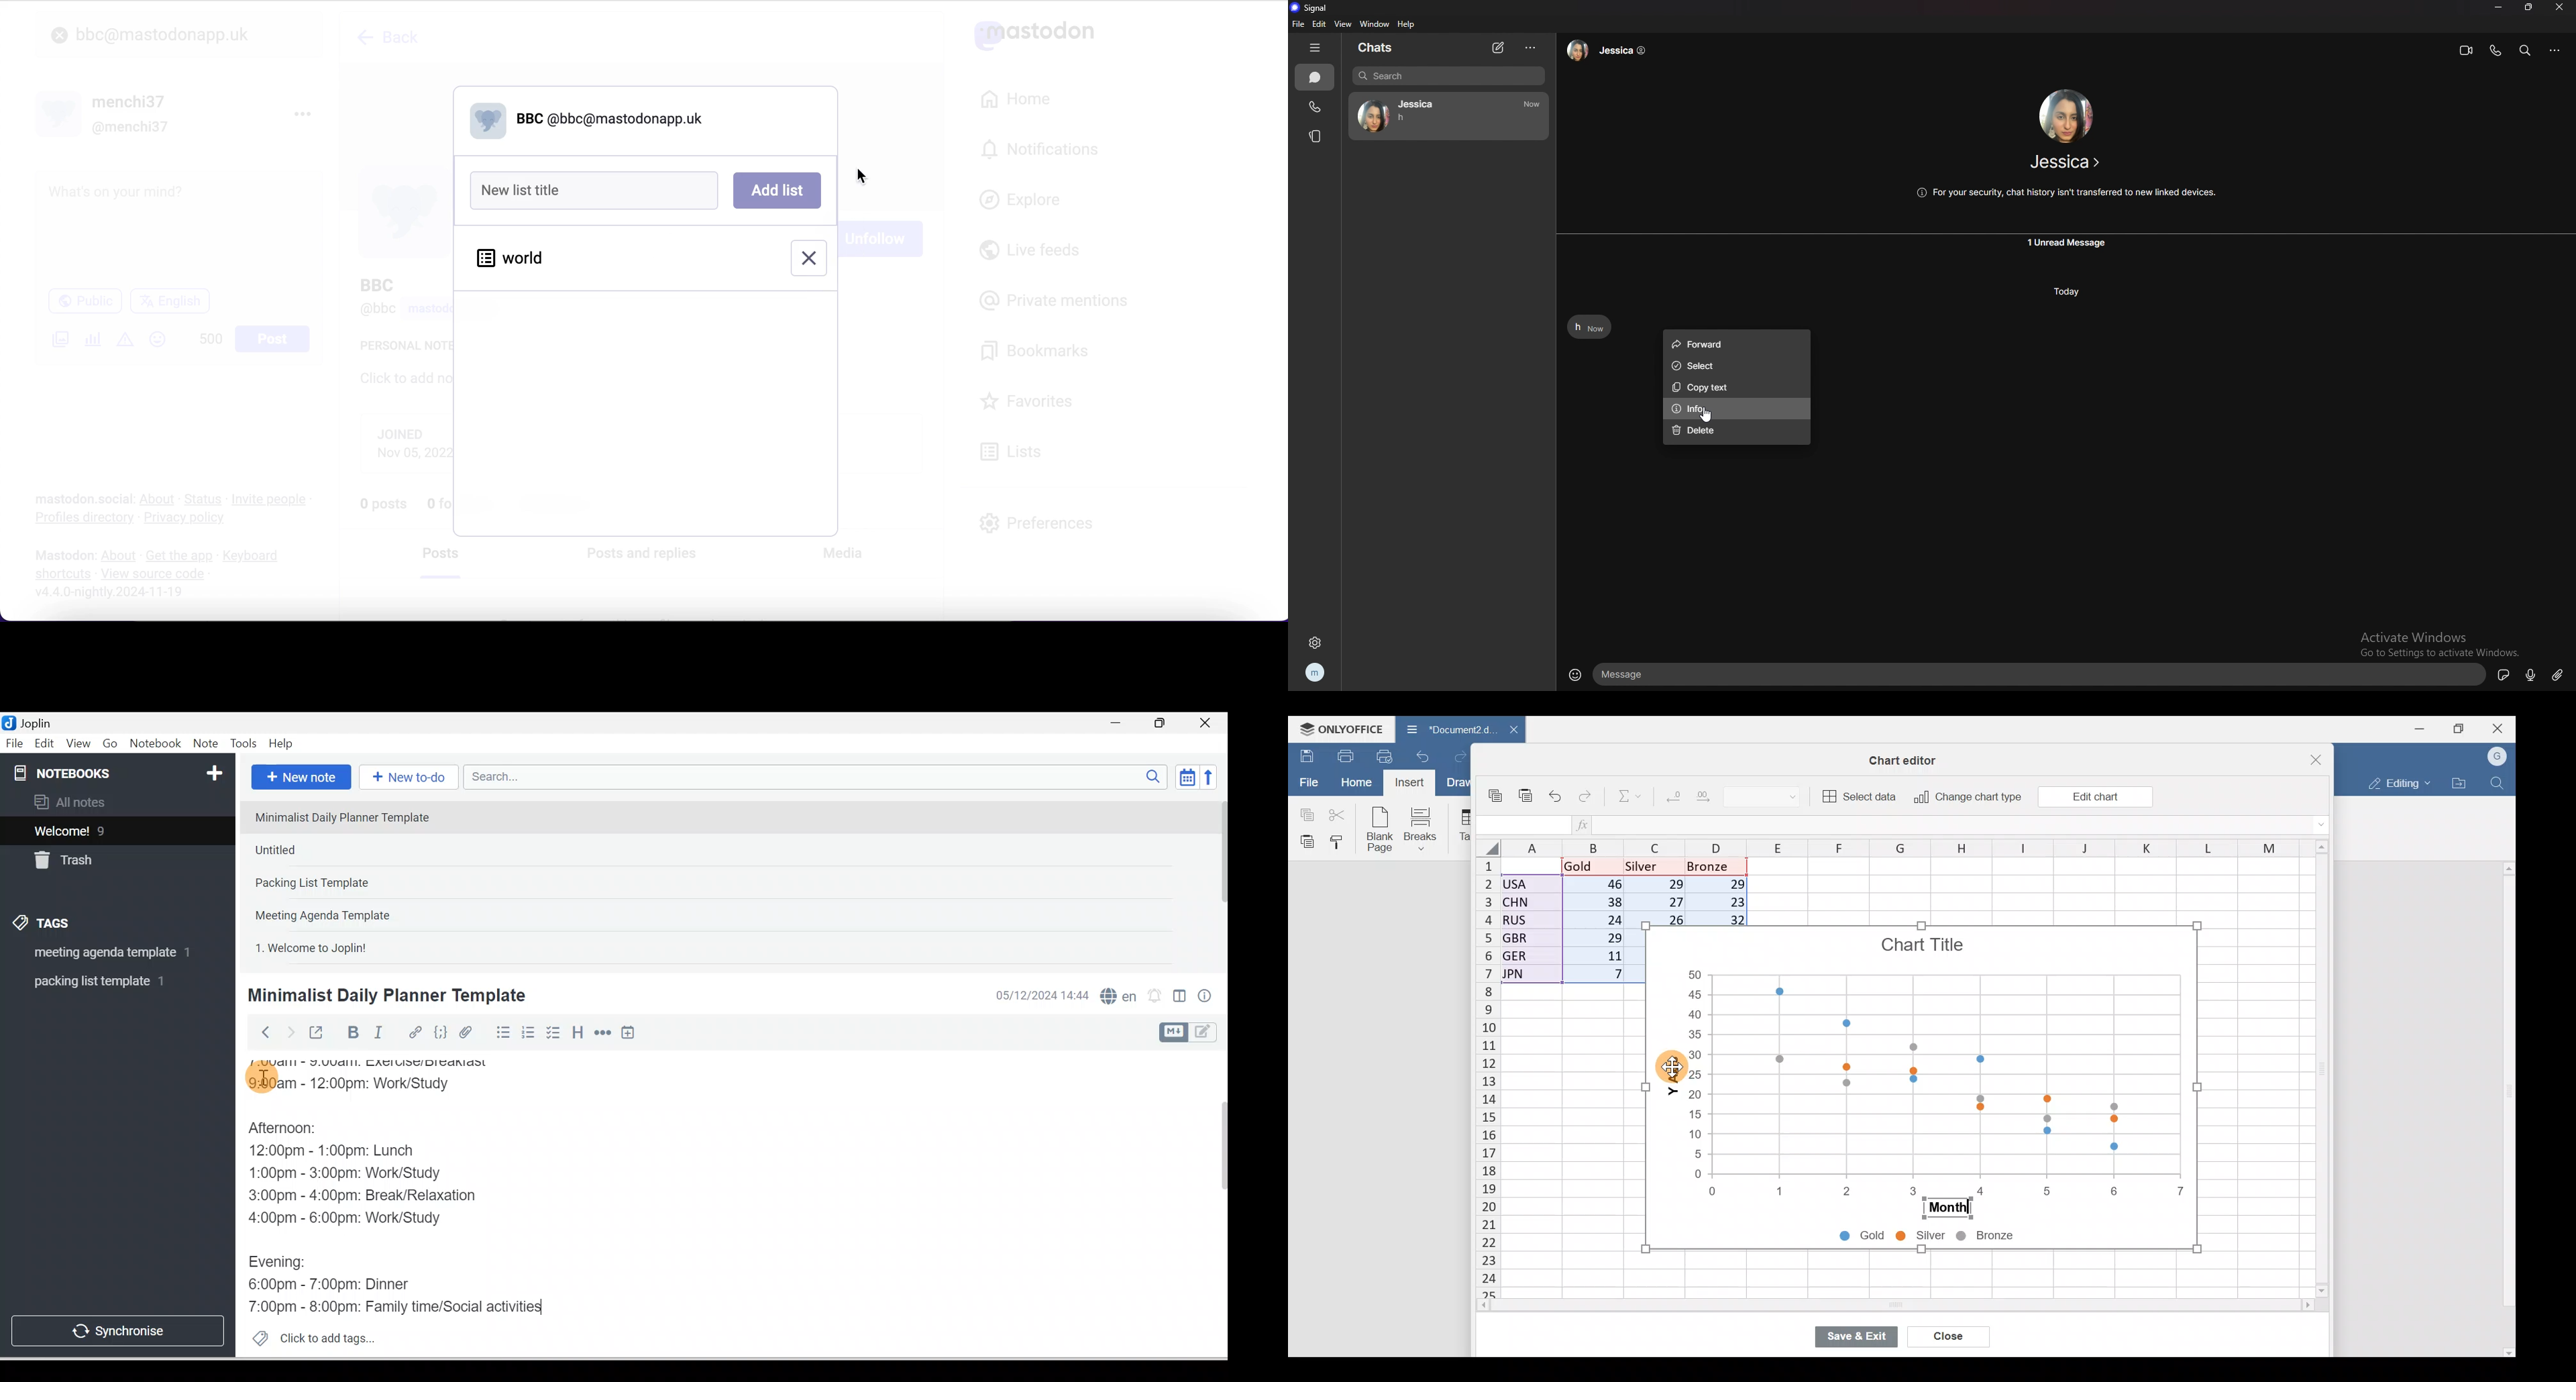 Image resolution: width=2576 pixels, height=1400 pixels. What do you see at coordinates (2461, 782) in the screenshot?
I see `Open file location` at bounding box center [2461, 782].